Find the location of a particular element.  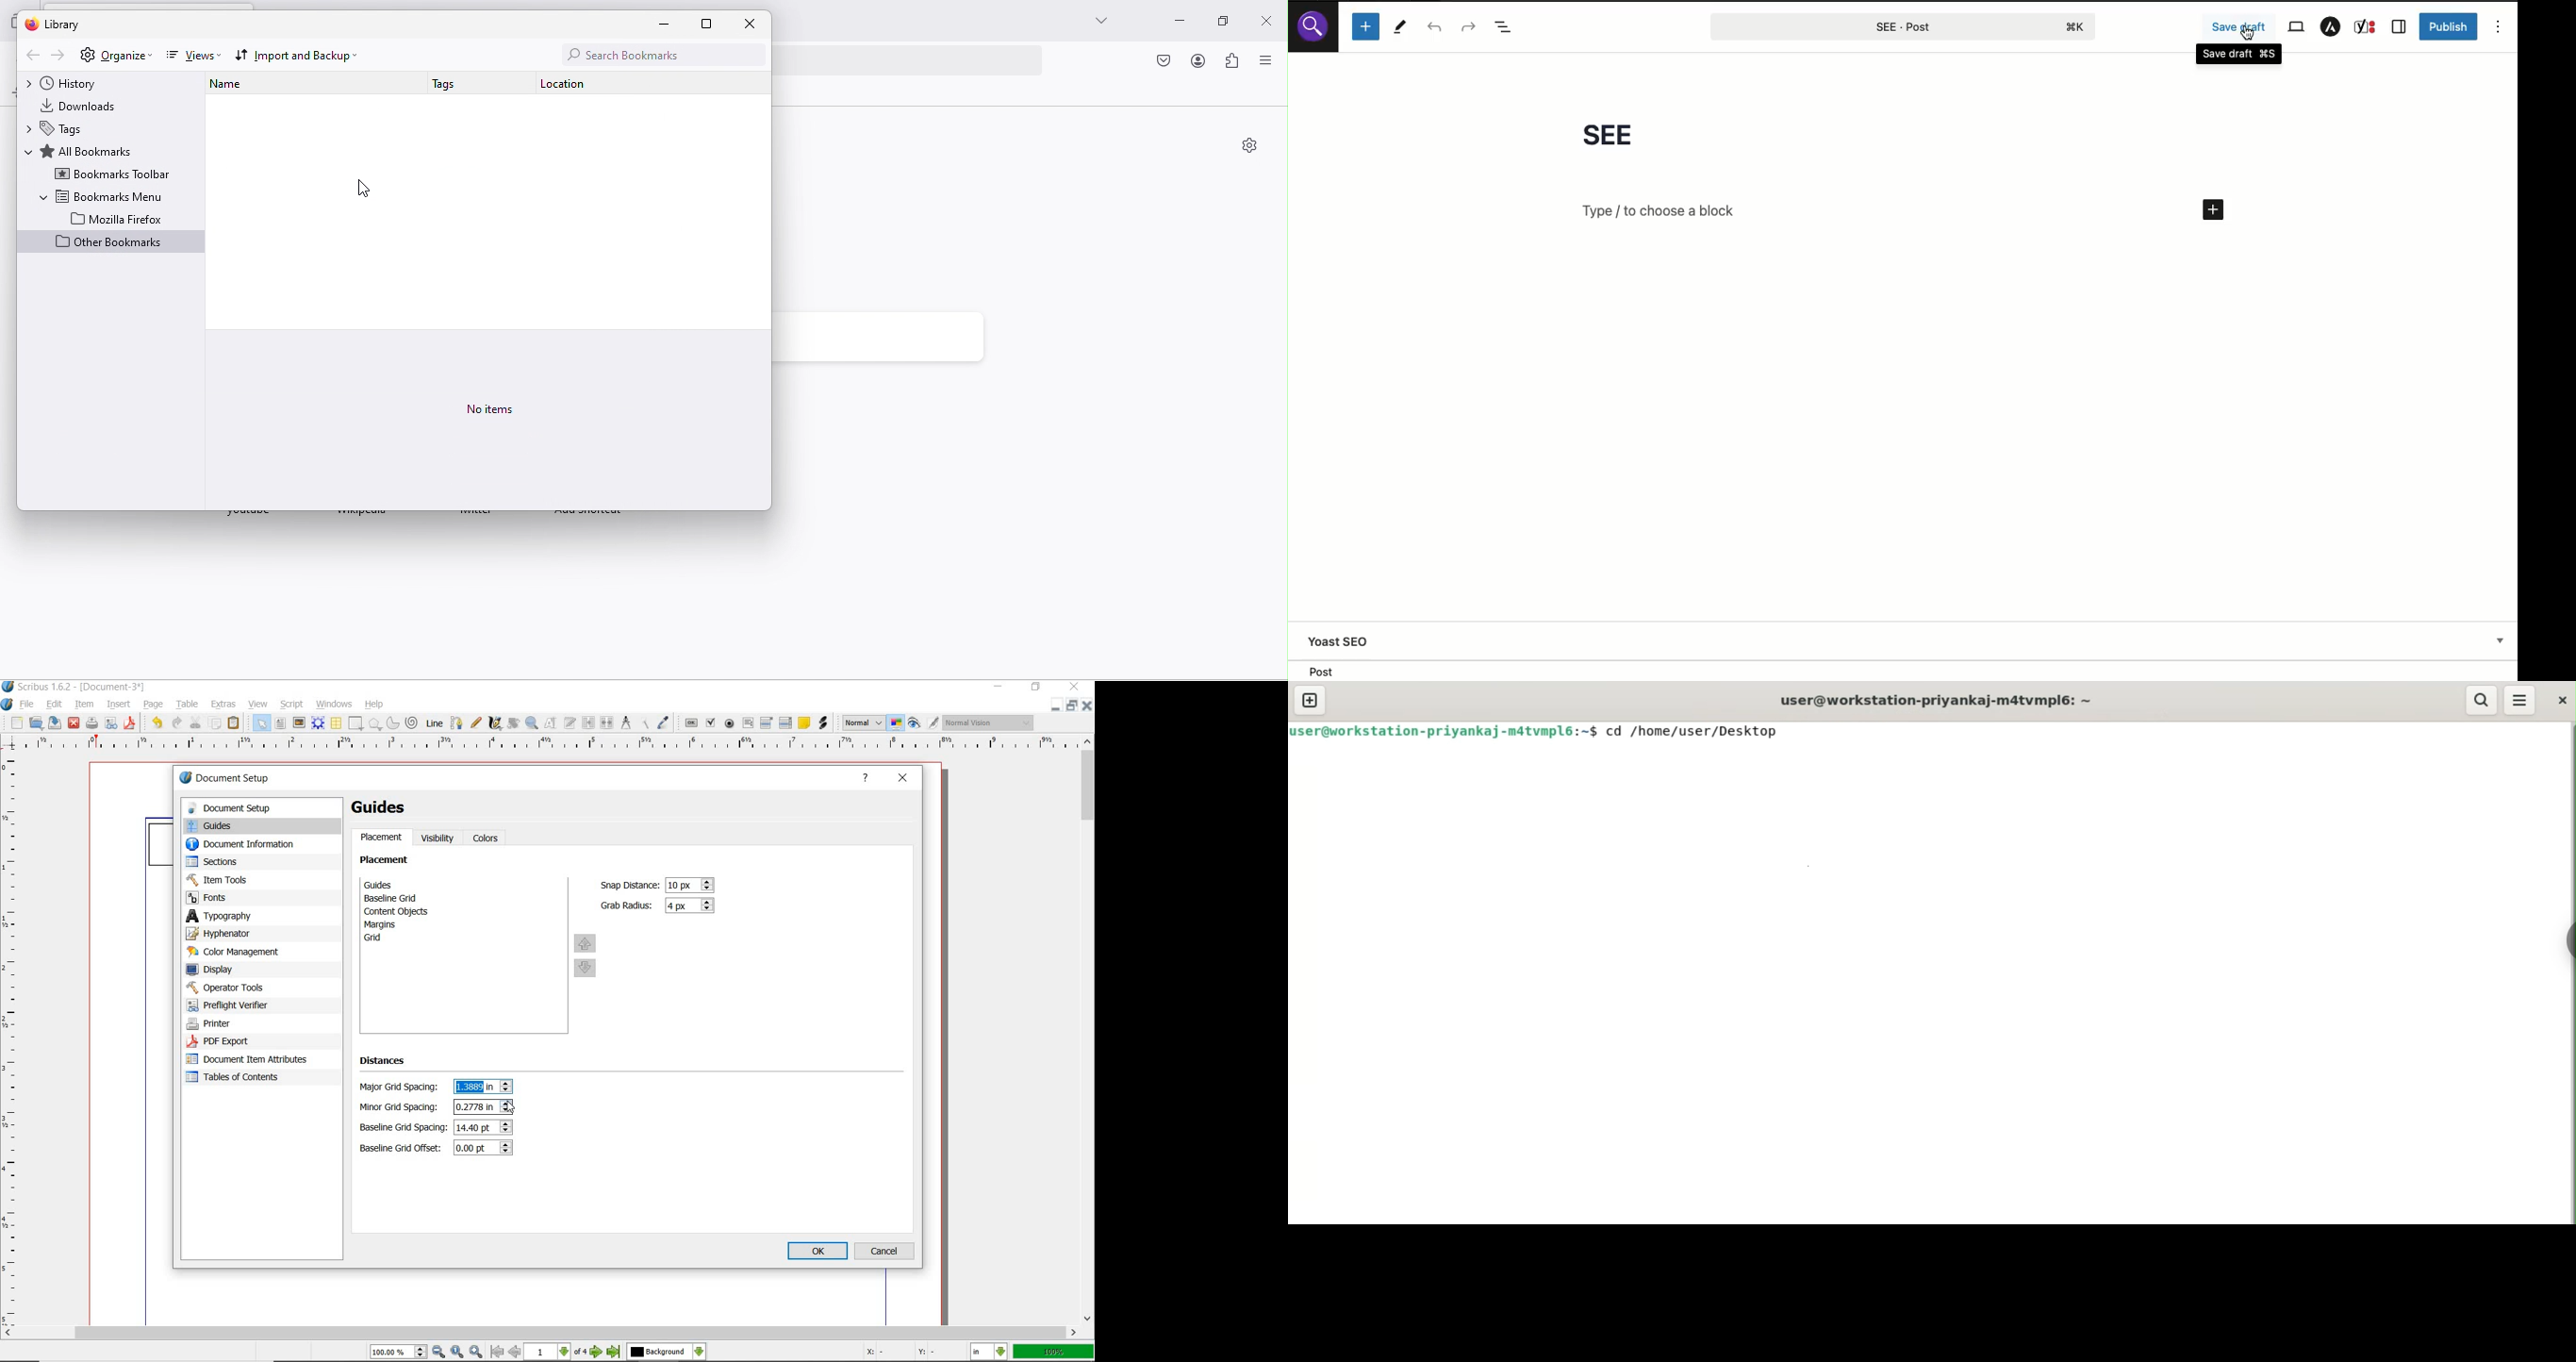

minimize is located at coordinates (1000, 687).